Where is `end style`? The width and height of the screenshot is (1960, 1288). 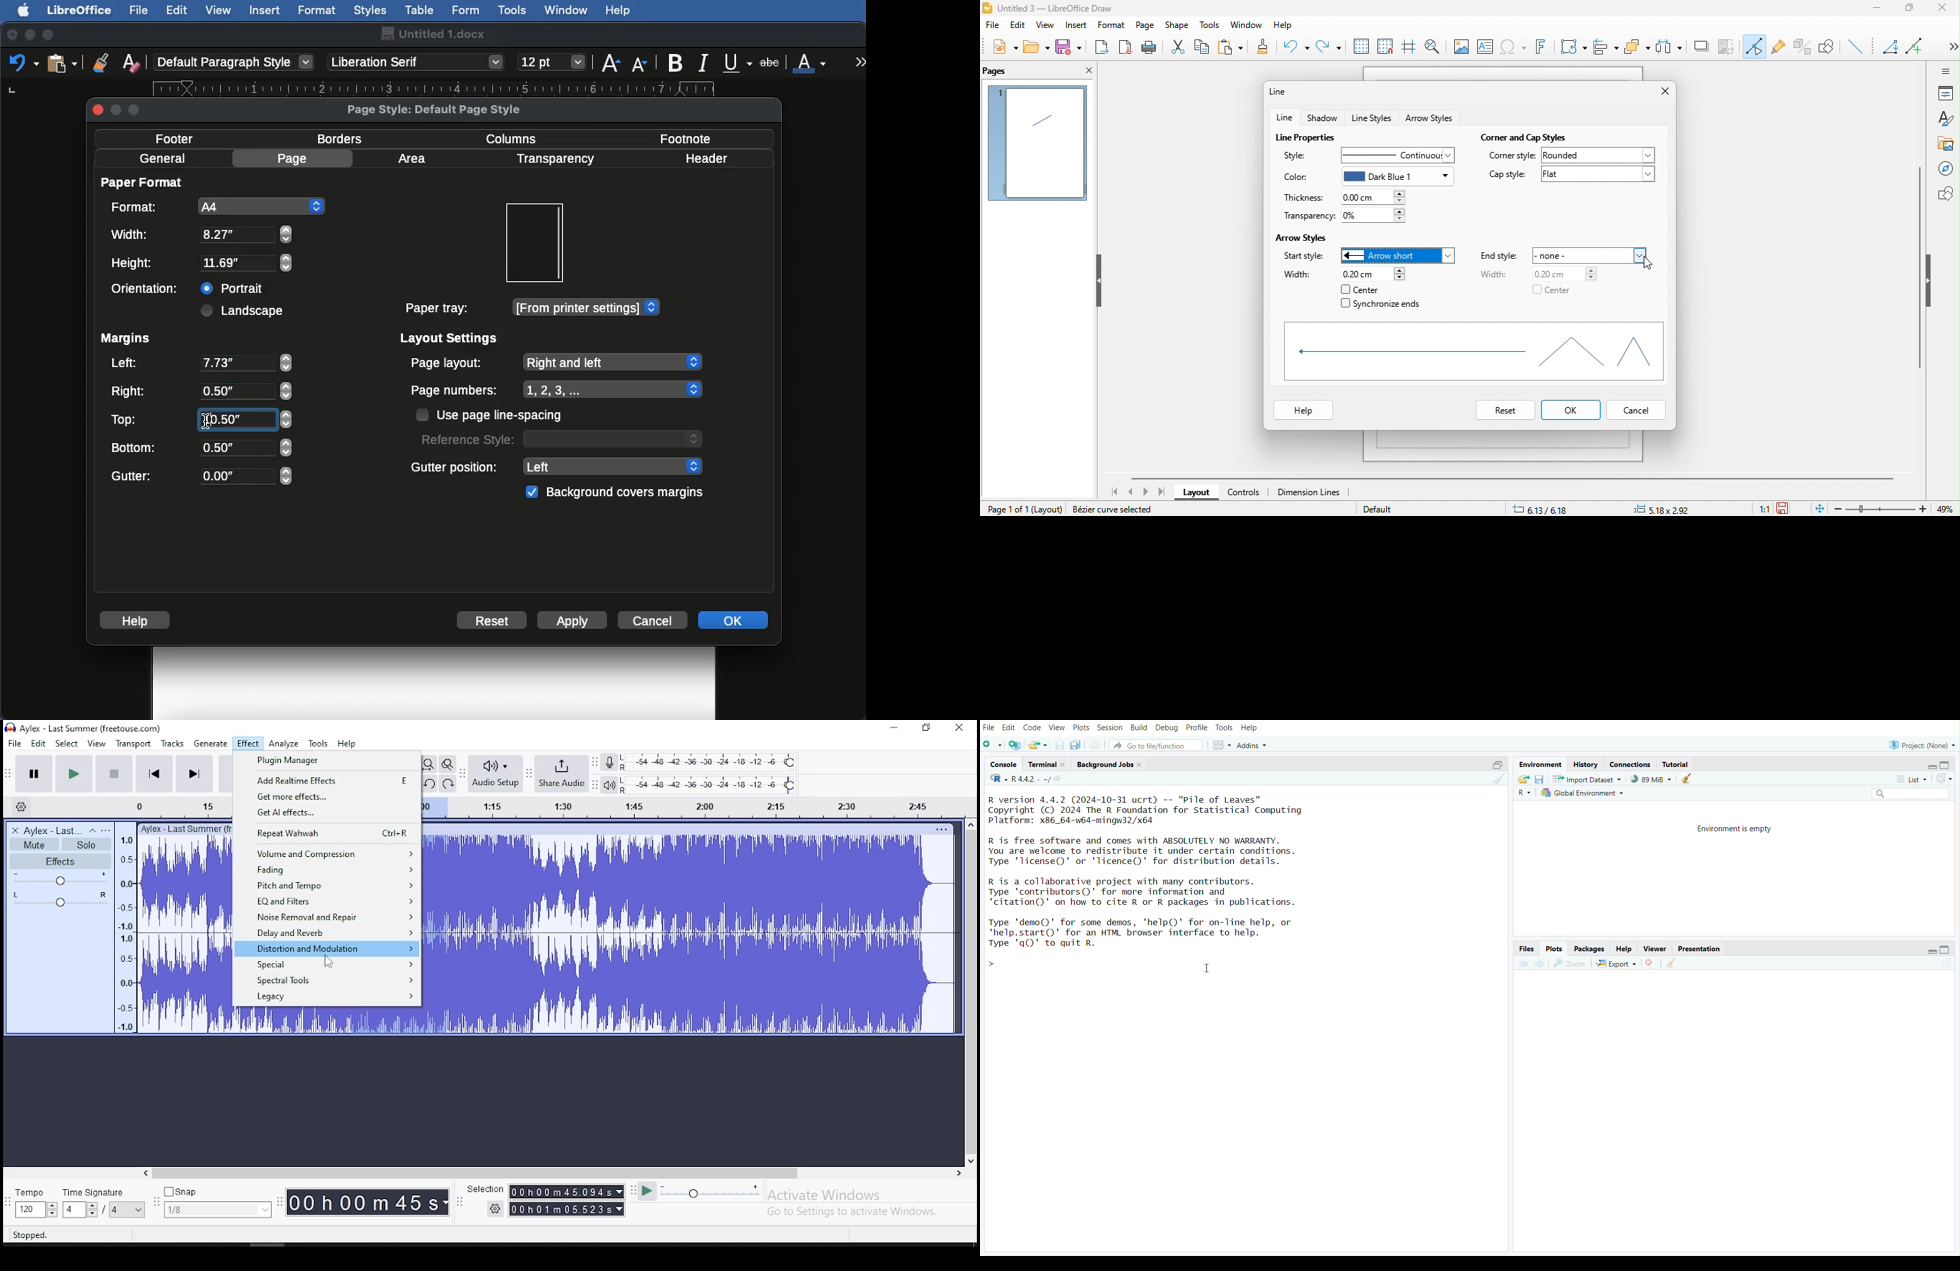 end style is located at coordinates (1502, 256).